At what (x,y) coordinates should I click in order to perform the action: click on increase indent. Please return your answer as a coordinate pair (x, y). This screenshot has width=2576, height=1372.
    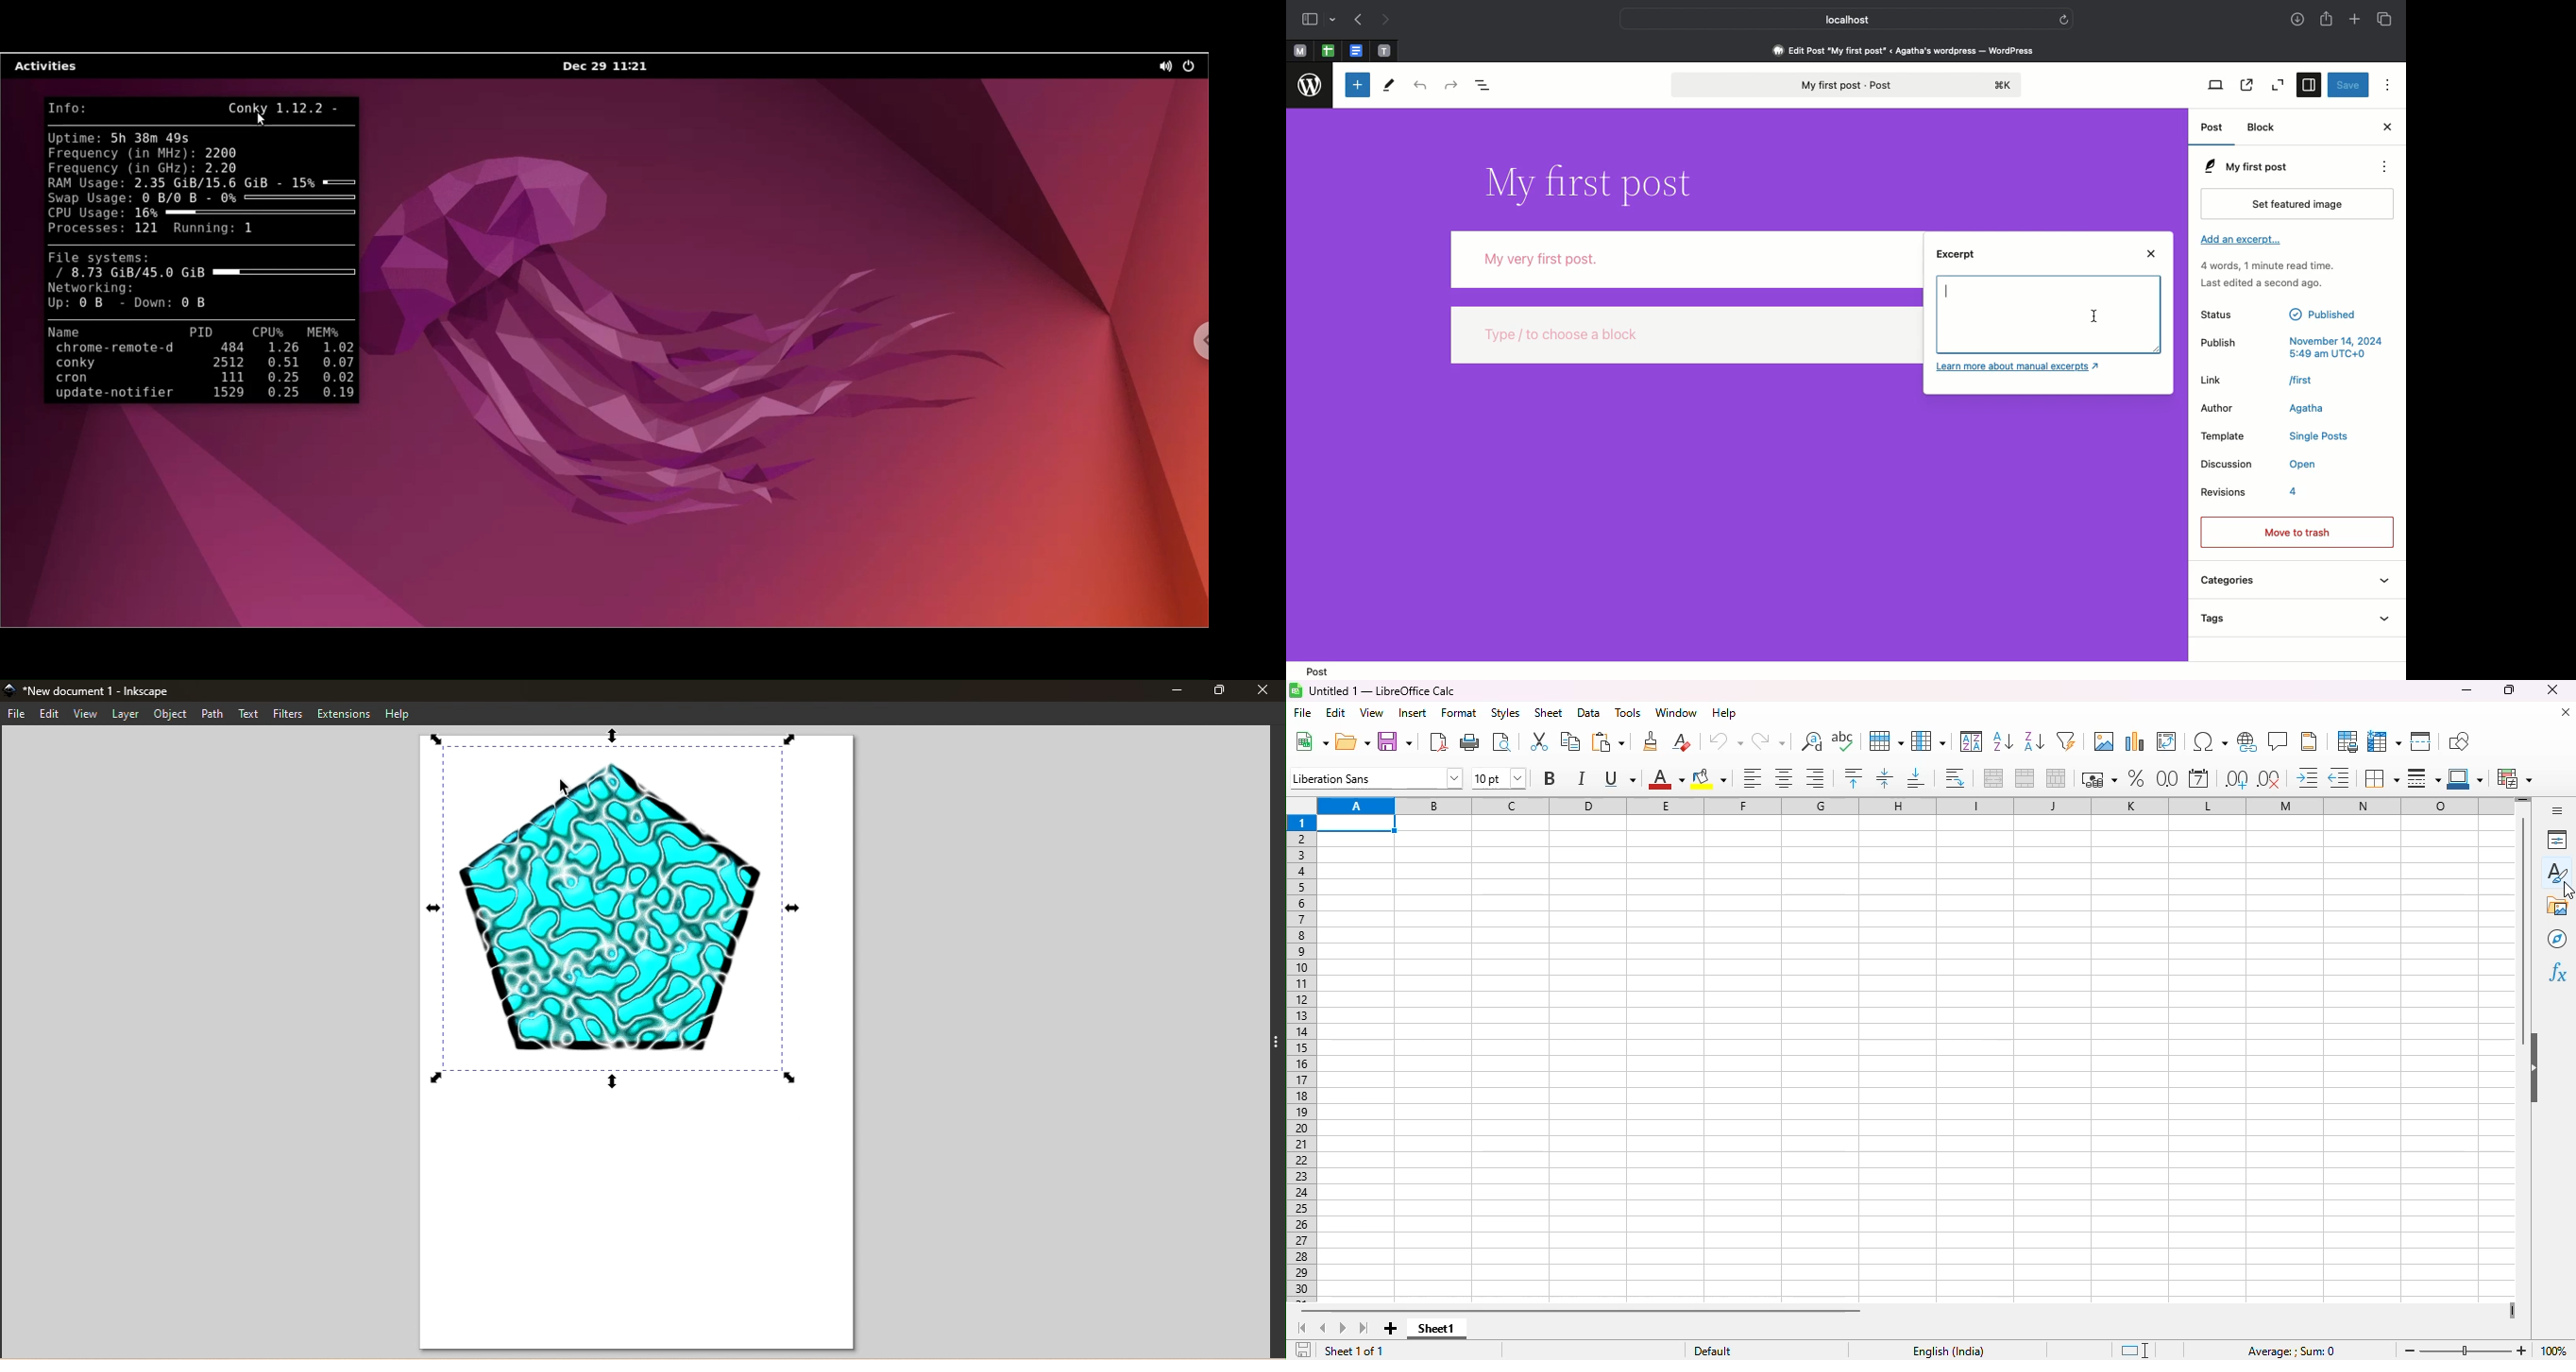
    Looking at the image, I should click on (2306, 777).